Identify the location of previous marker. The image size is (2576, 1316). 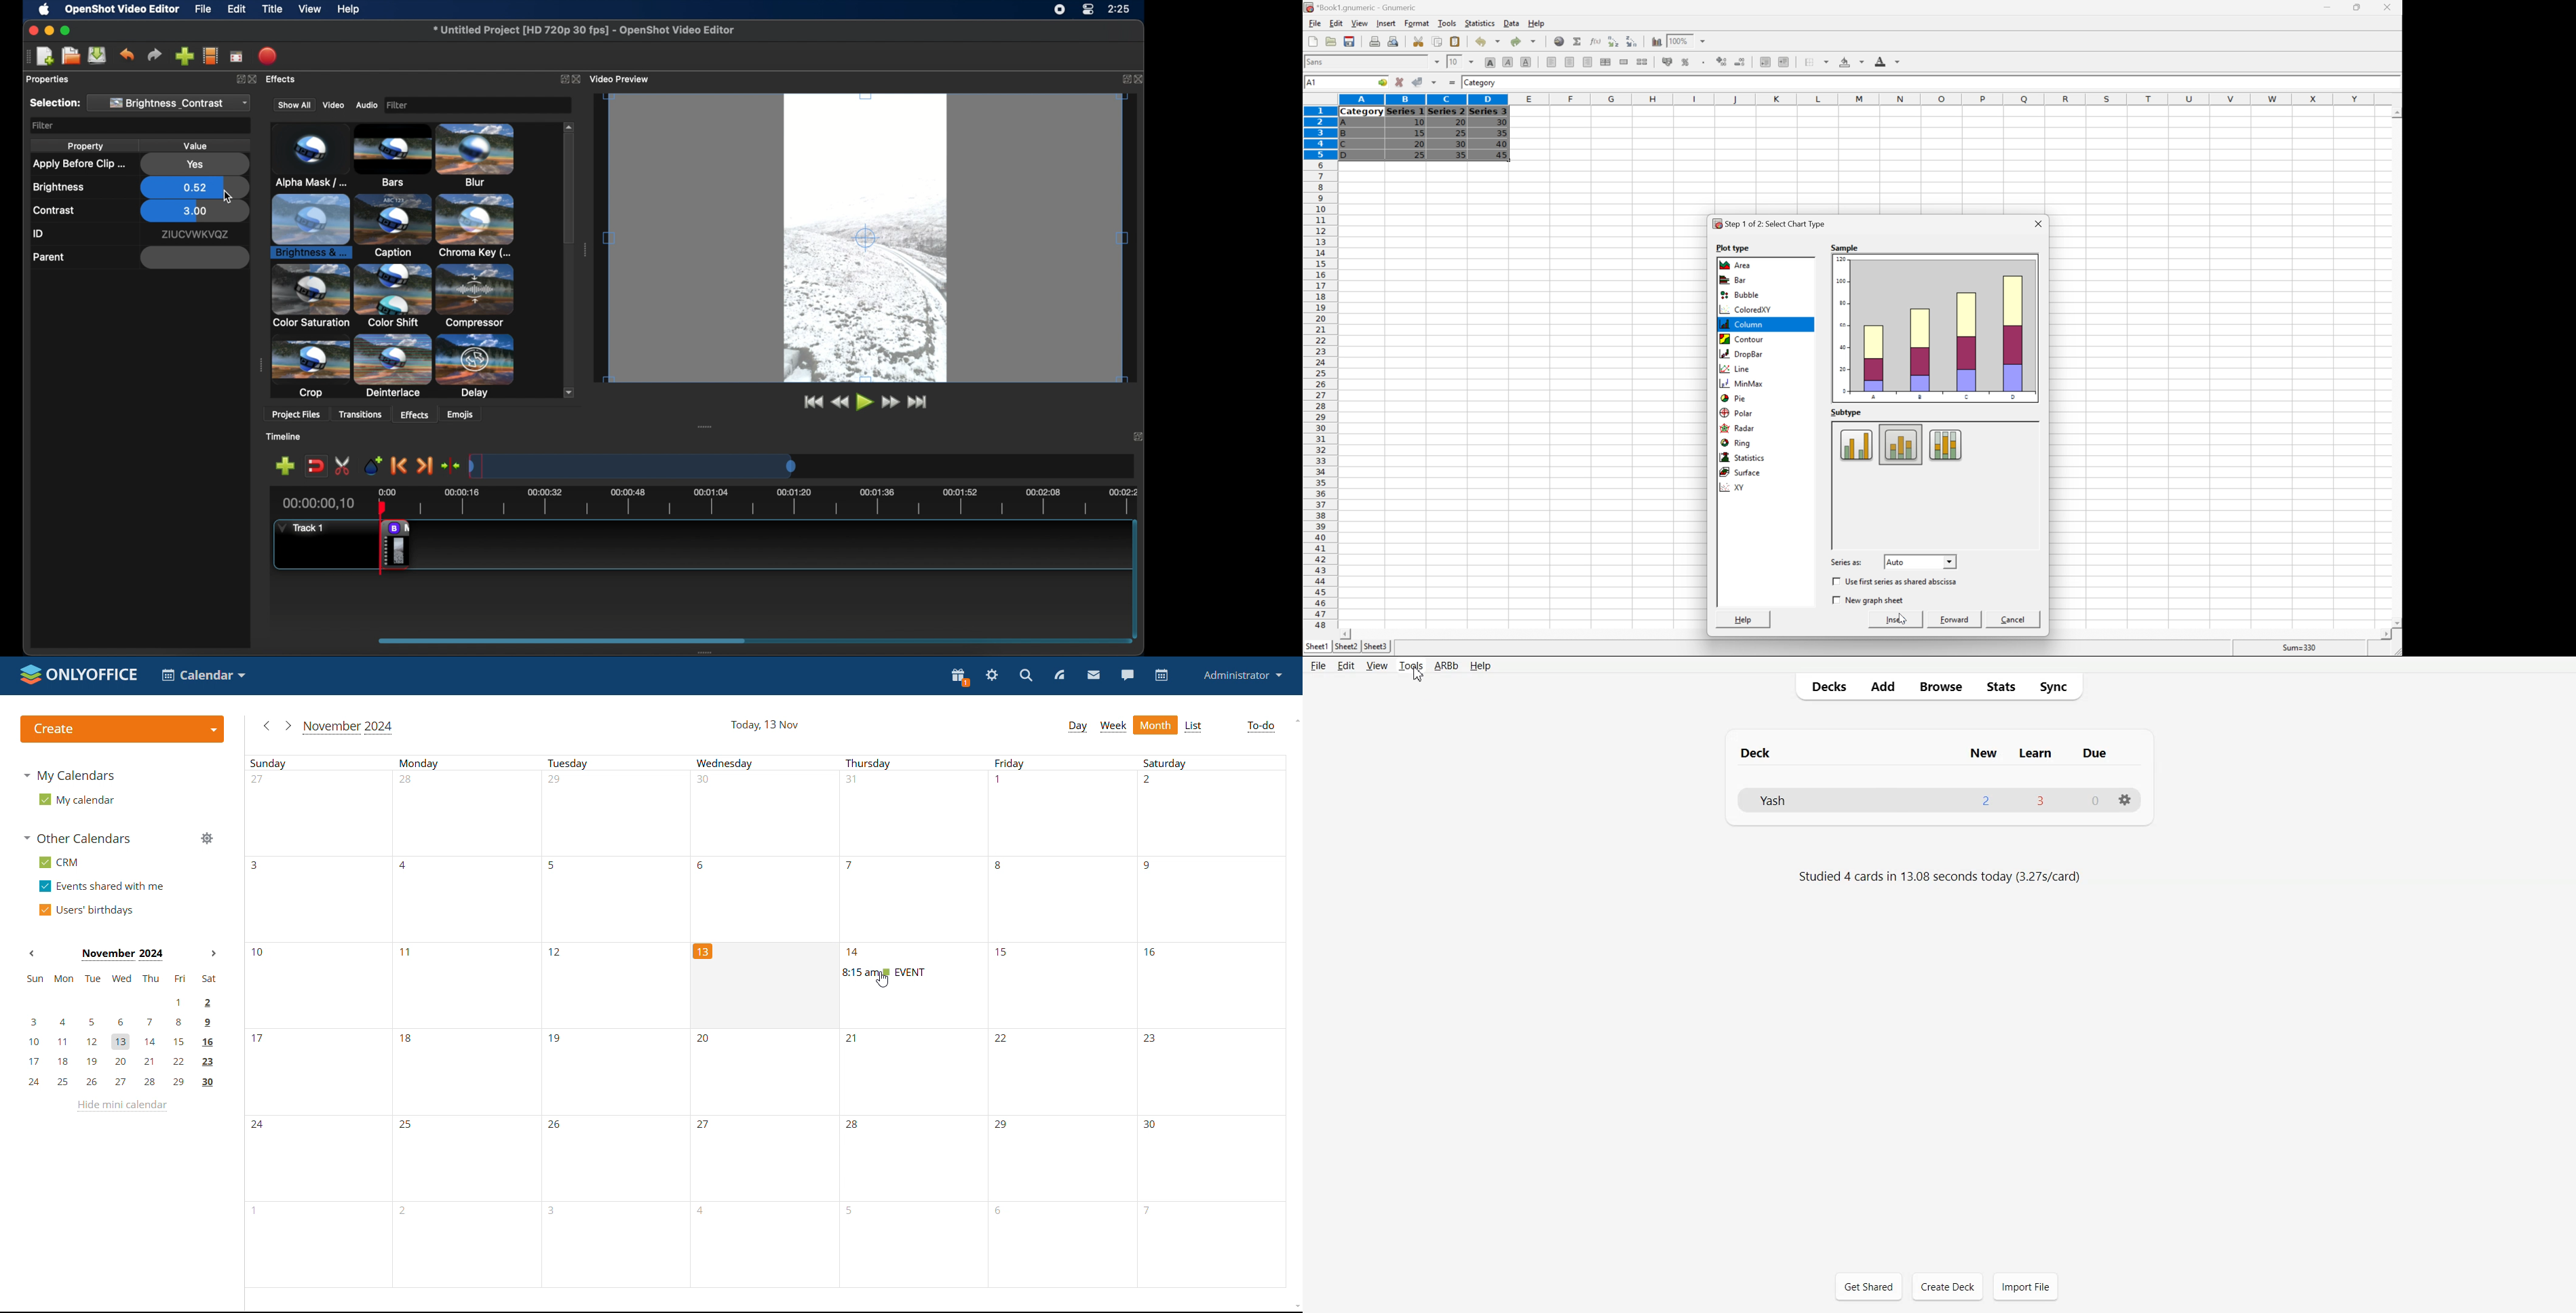
(398, 465).